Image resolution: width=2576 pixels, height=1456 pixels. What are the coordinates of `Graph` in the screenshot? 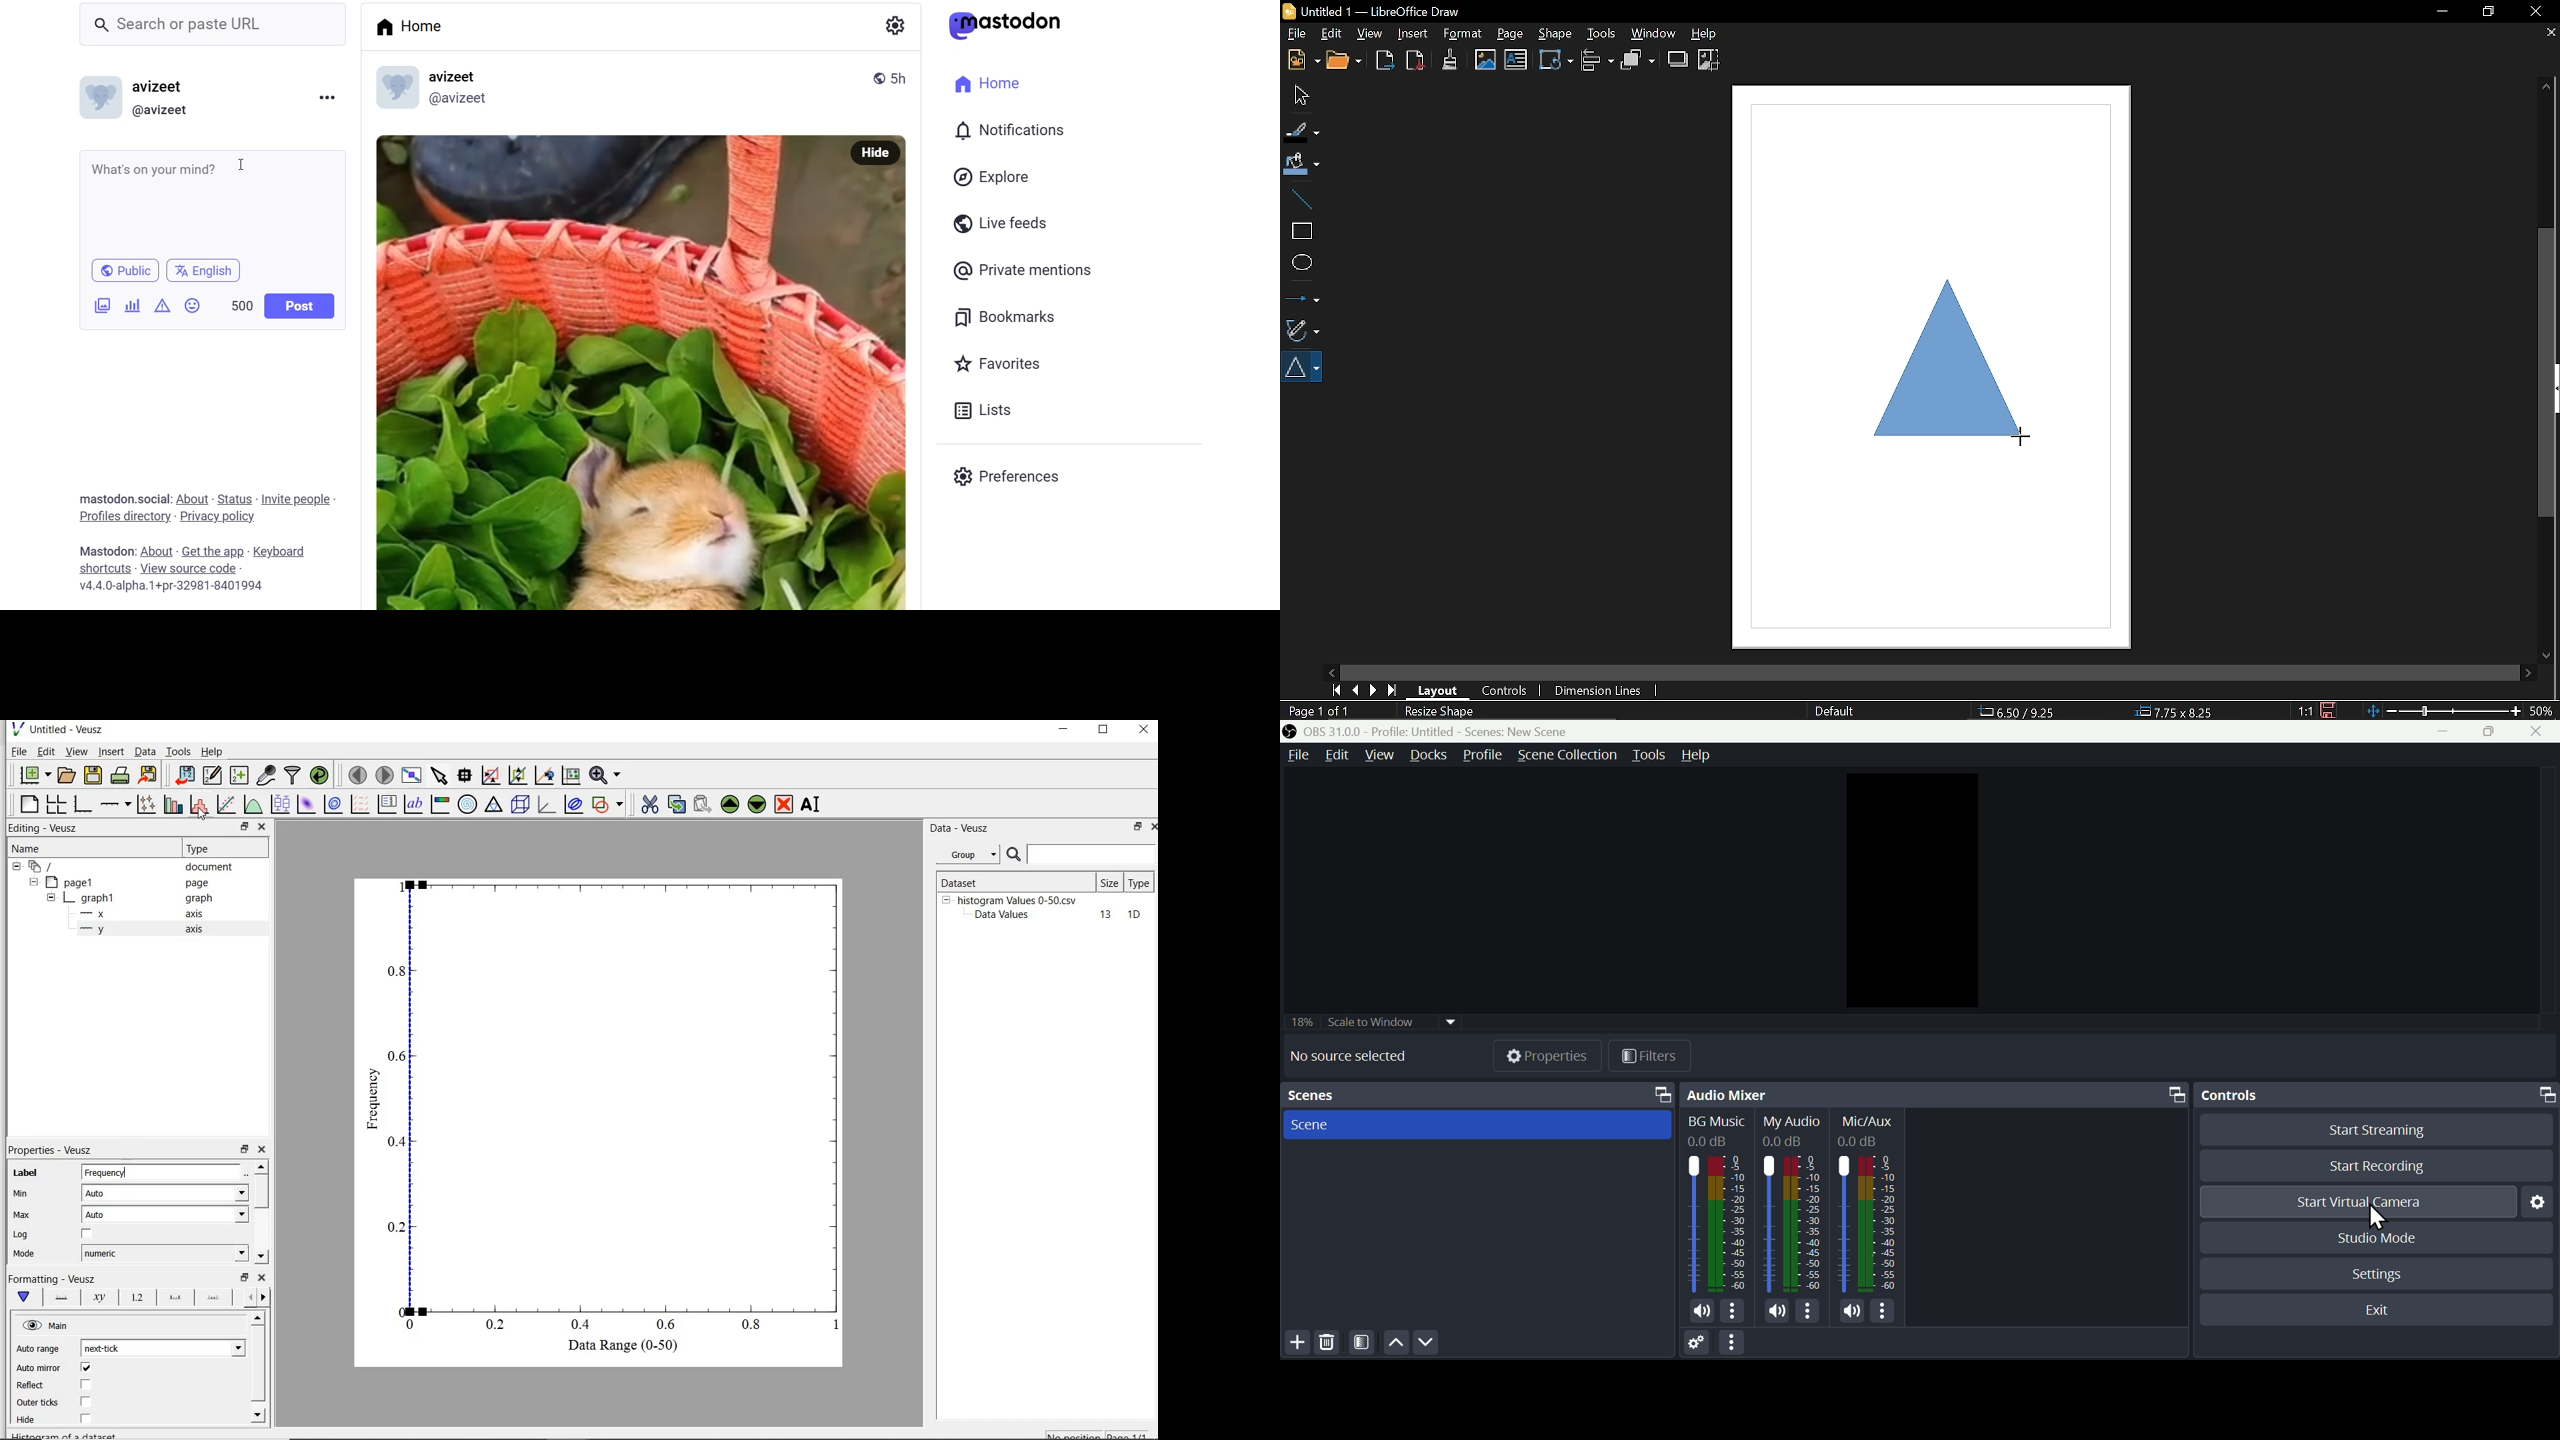 It's located at (615, 1103).